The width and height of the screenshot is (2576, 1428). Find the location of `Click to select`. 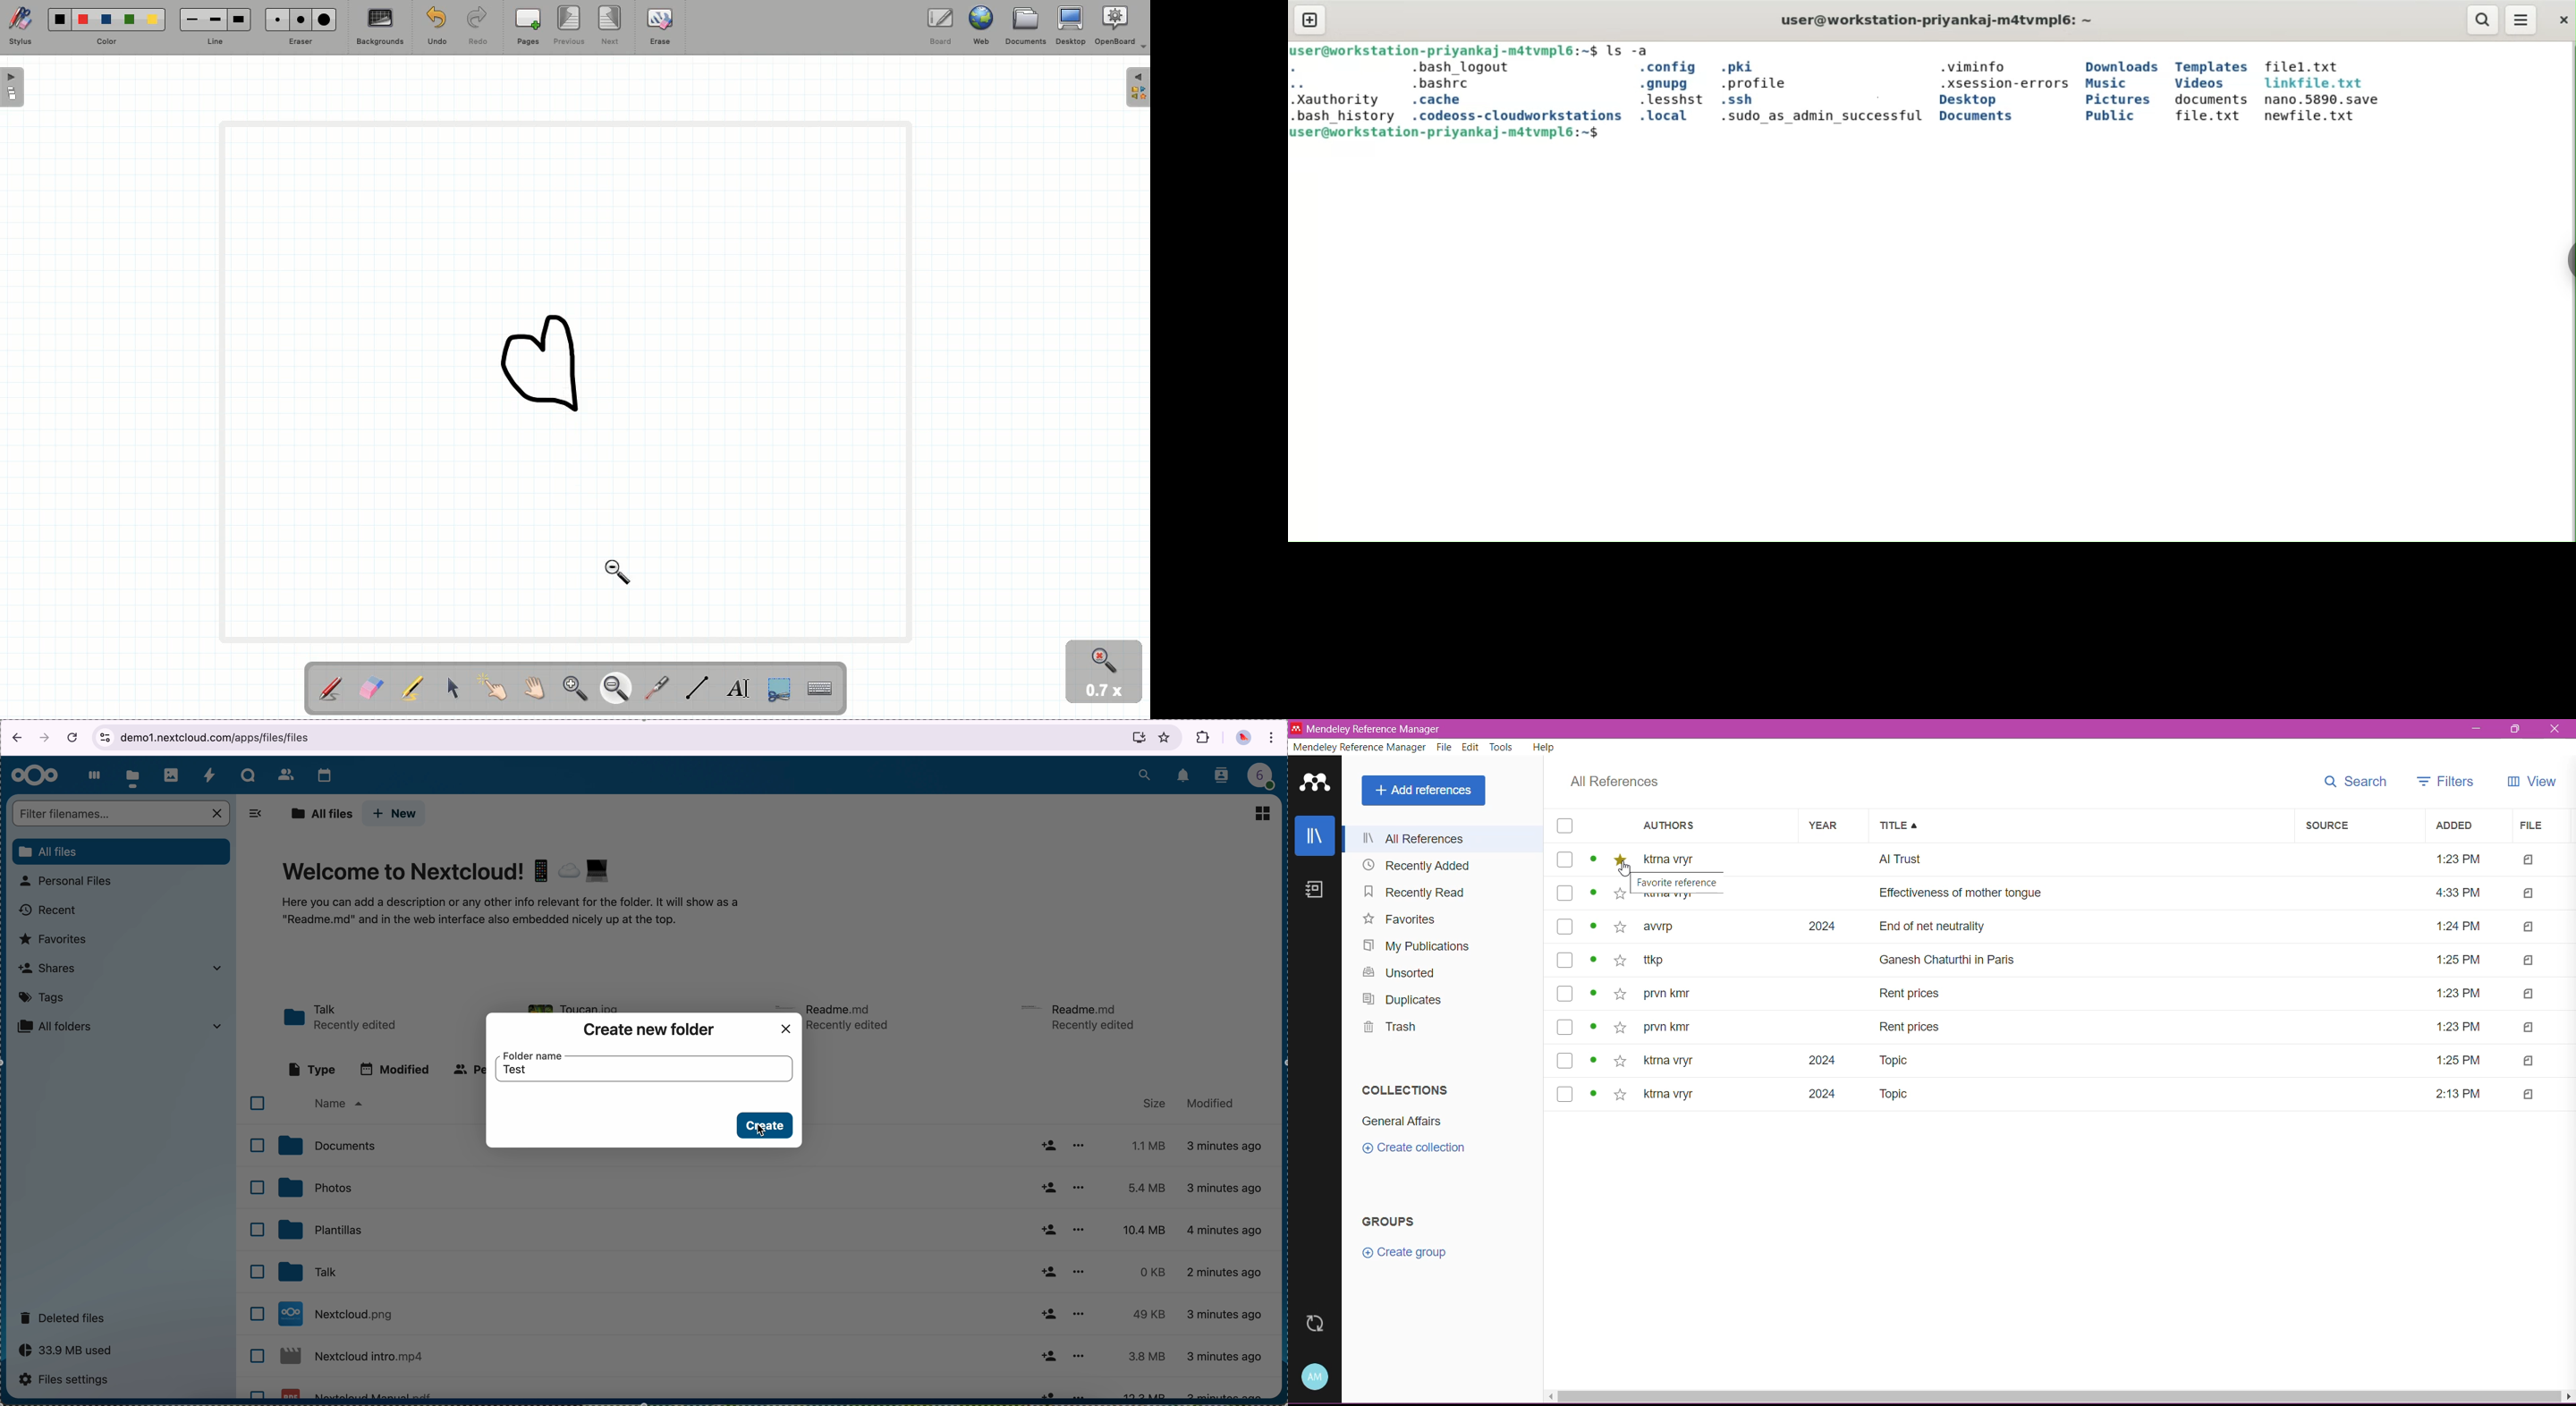

Click to select is located at coordinates (1565, 993).